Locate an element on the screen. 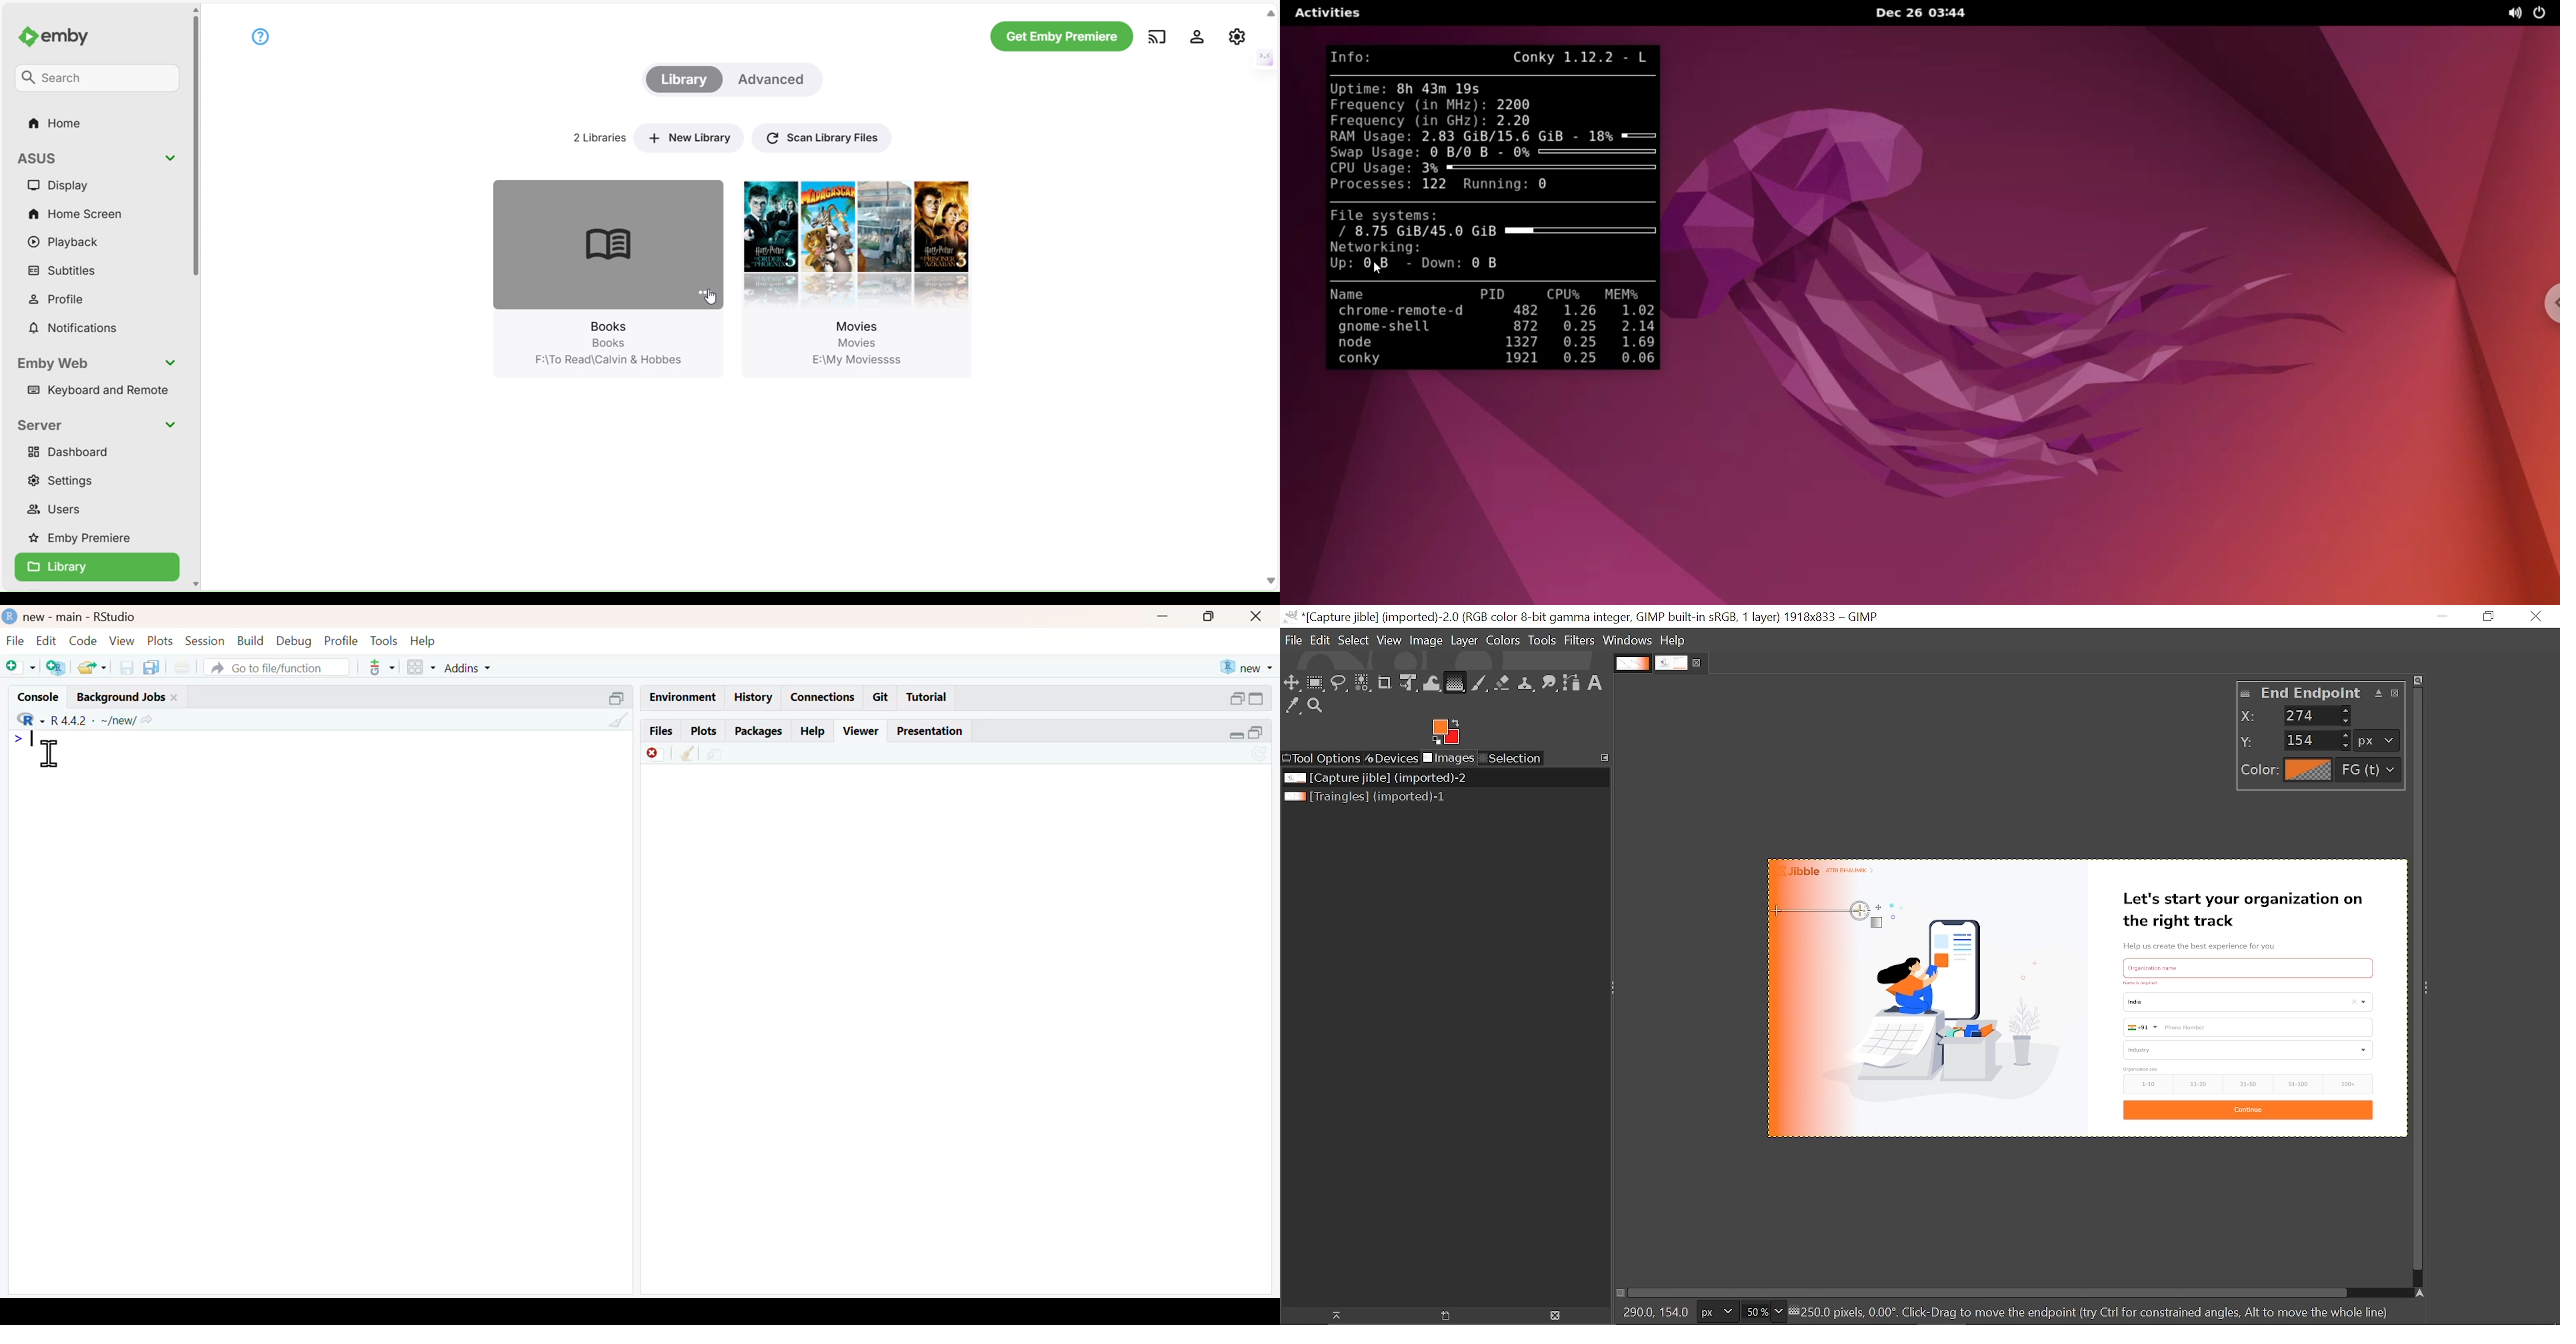 The image size is (2576, 1344). Help is located at coordinates (811, 731).